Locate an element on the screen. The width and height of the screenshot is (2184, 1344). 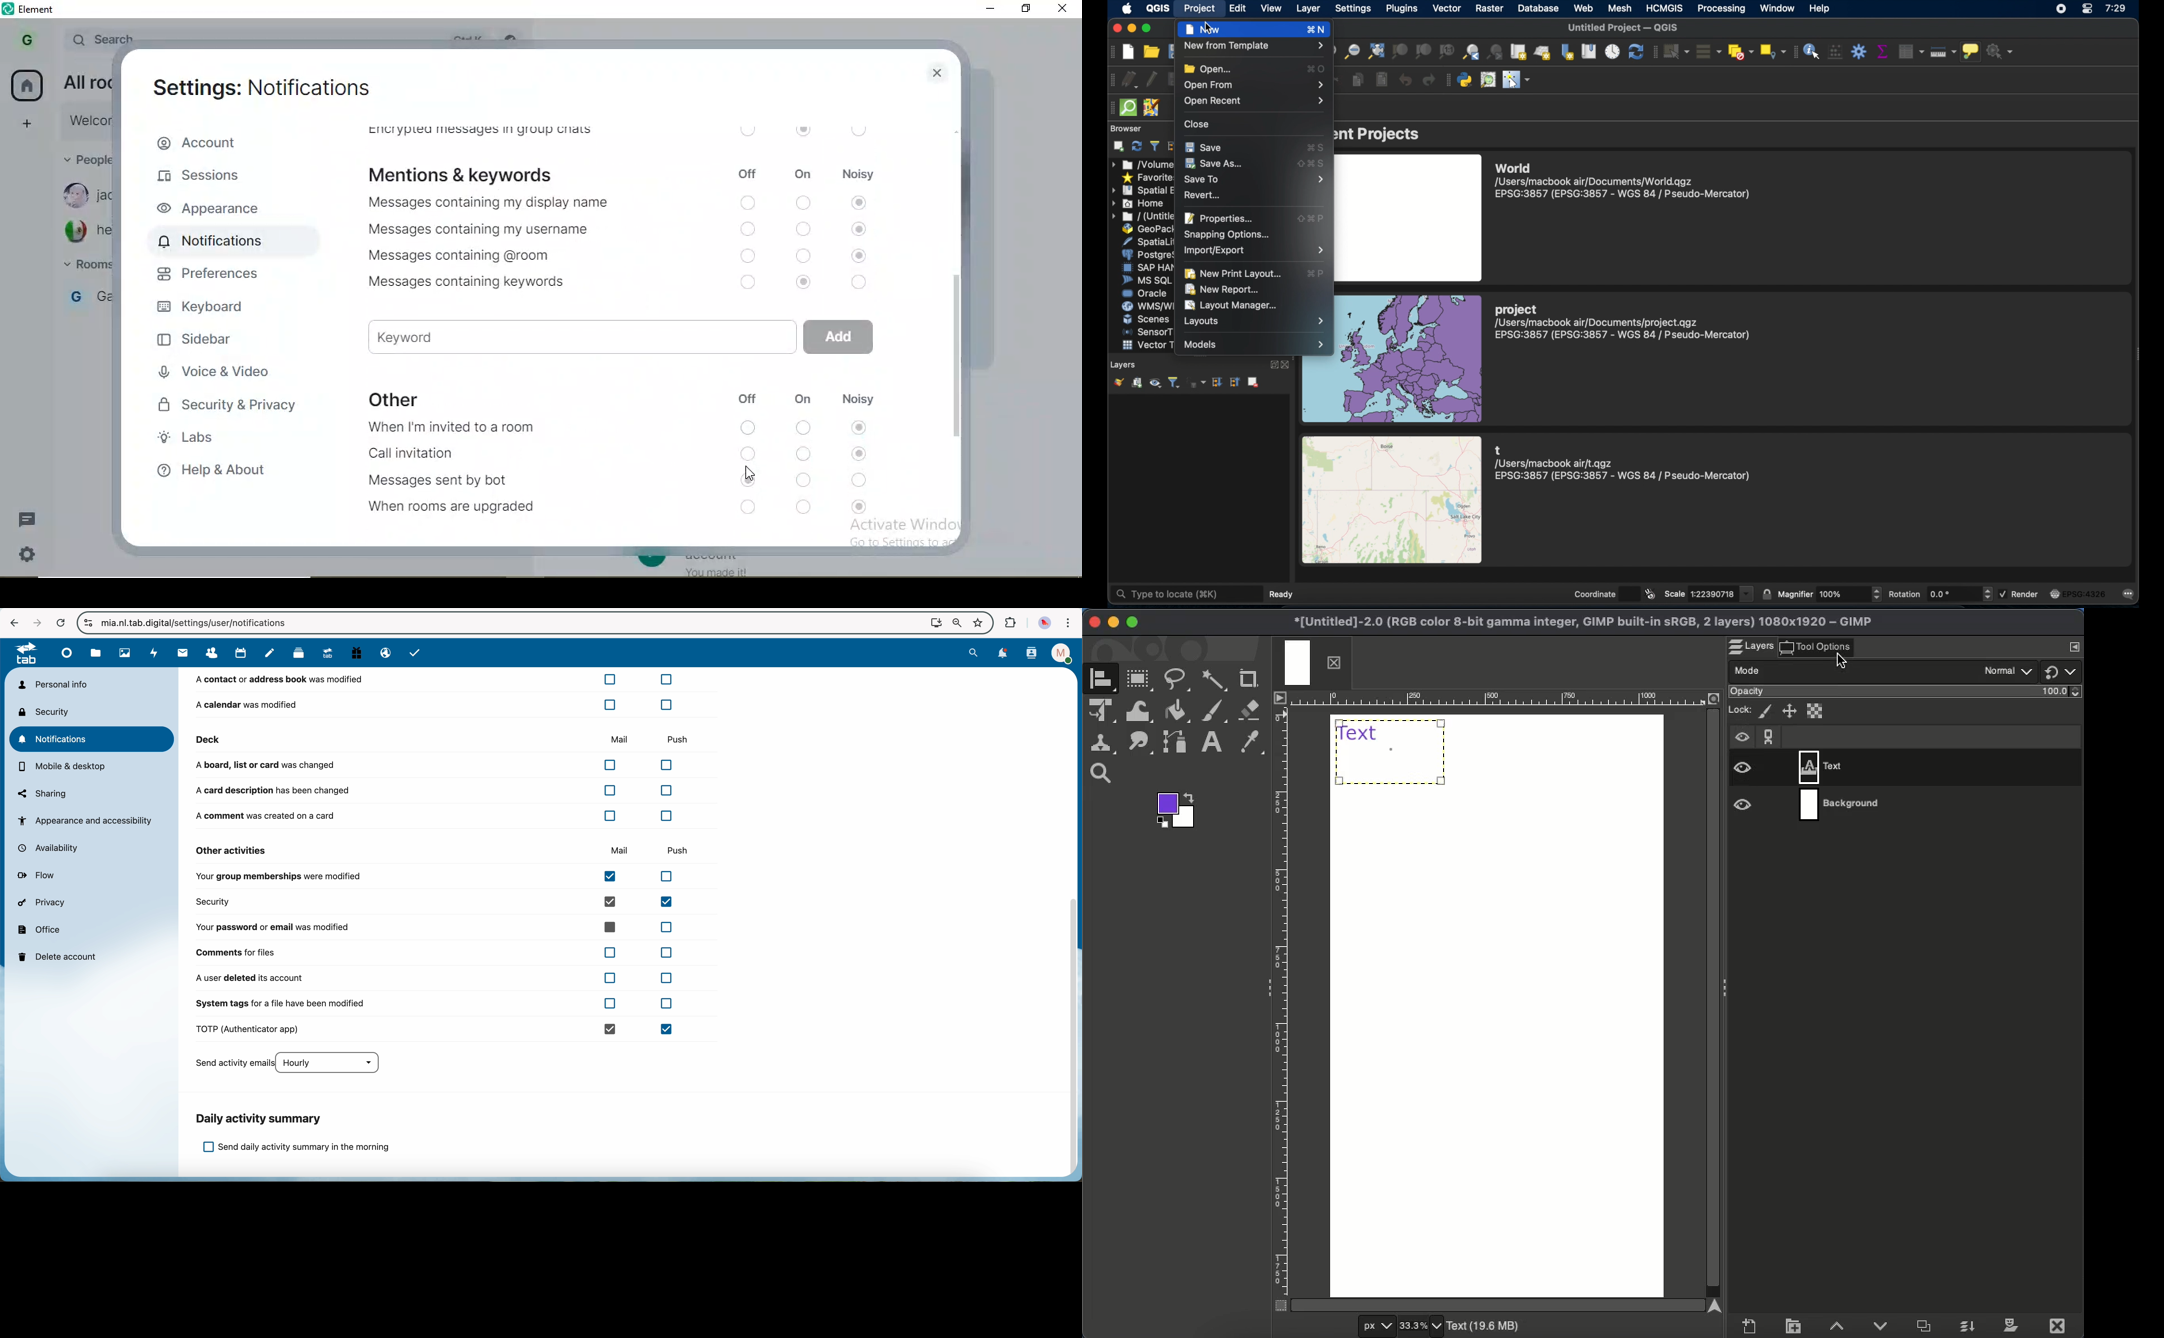
profile is located at coordinates (25, 41).